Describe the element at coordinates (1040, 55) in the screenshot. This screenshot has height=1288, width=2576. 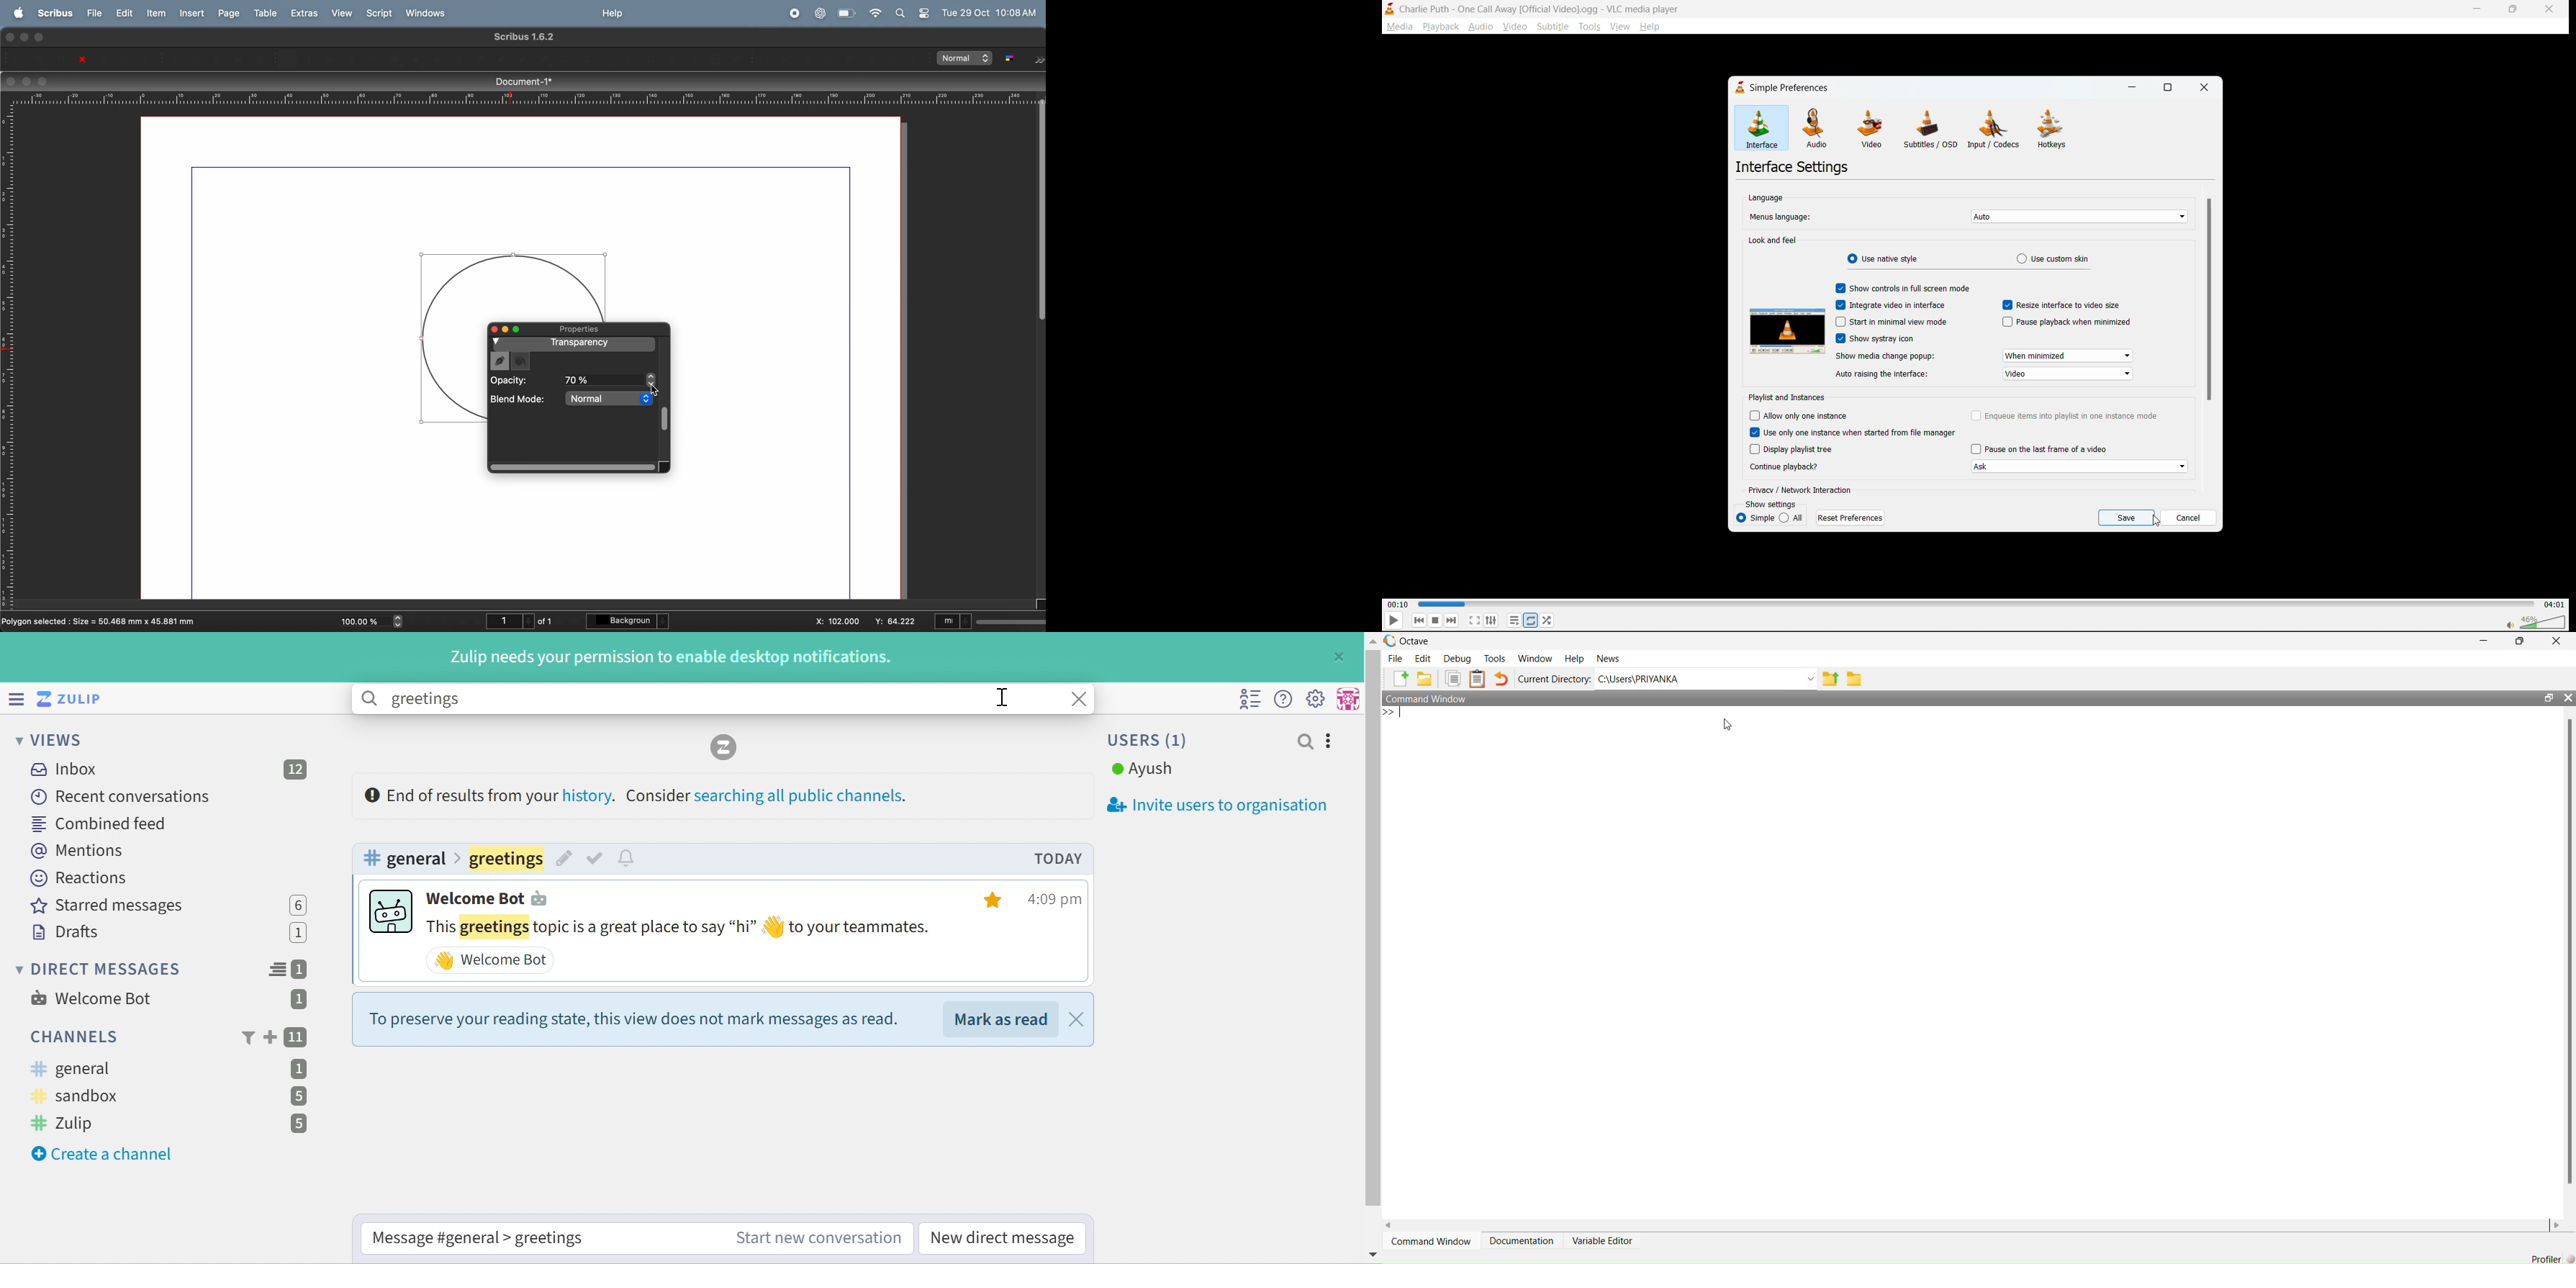
I see `Forward` at that location.